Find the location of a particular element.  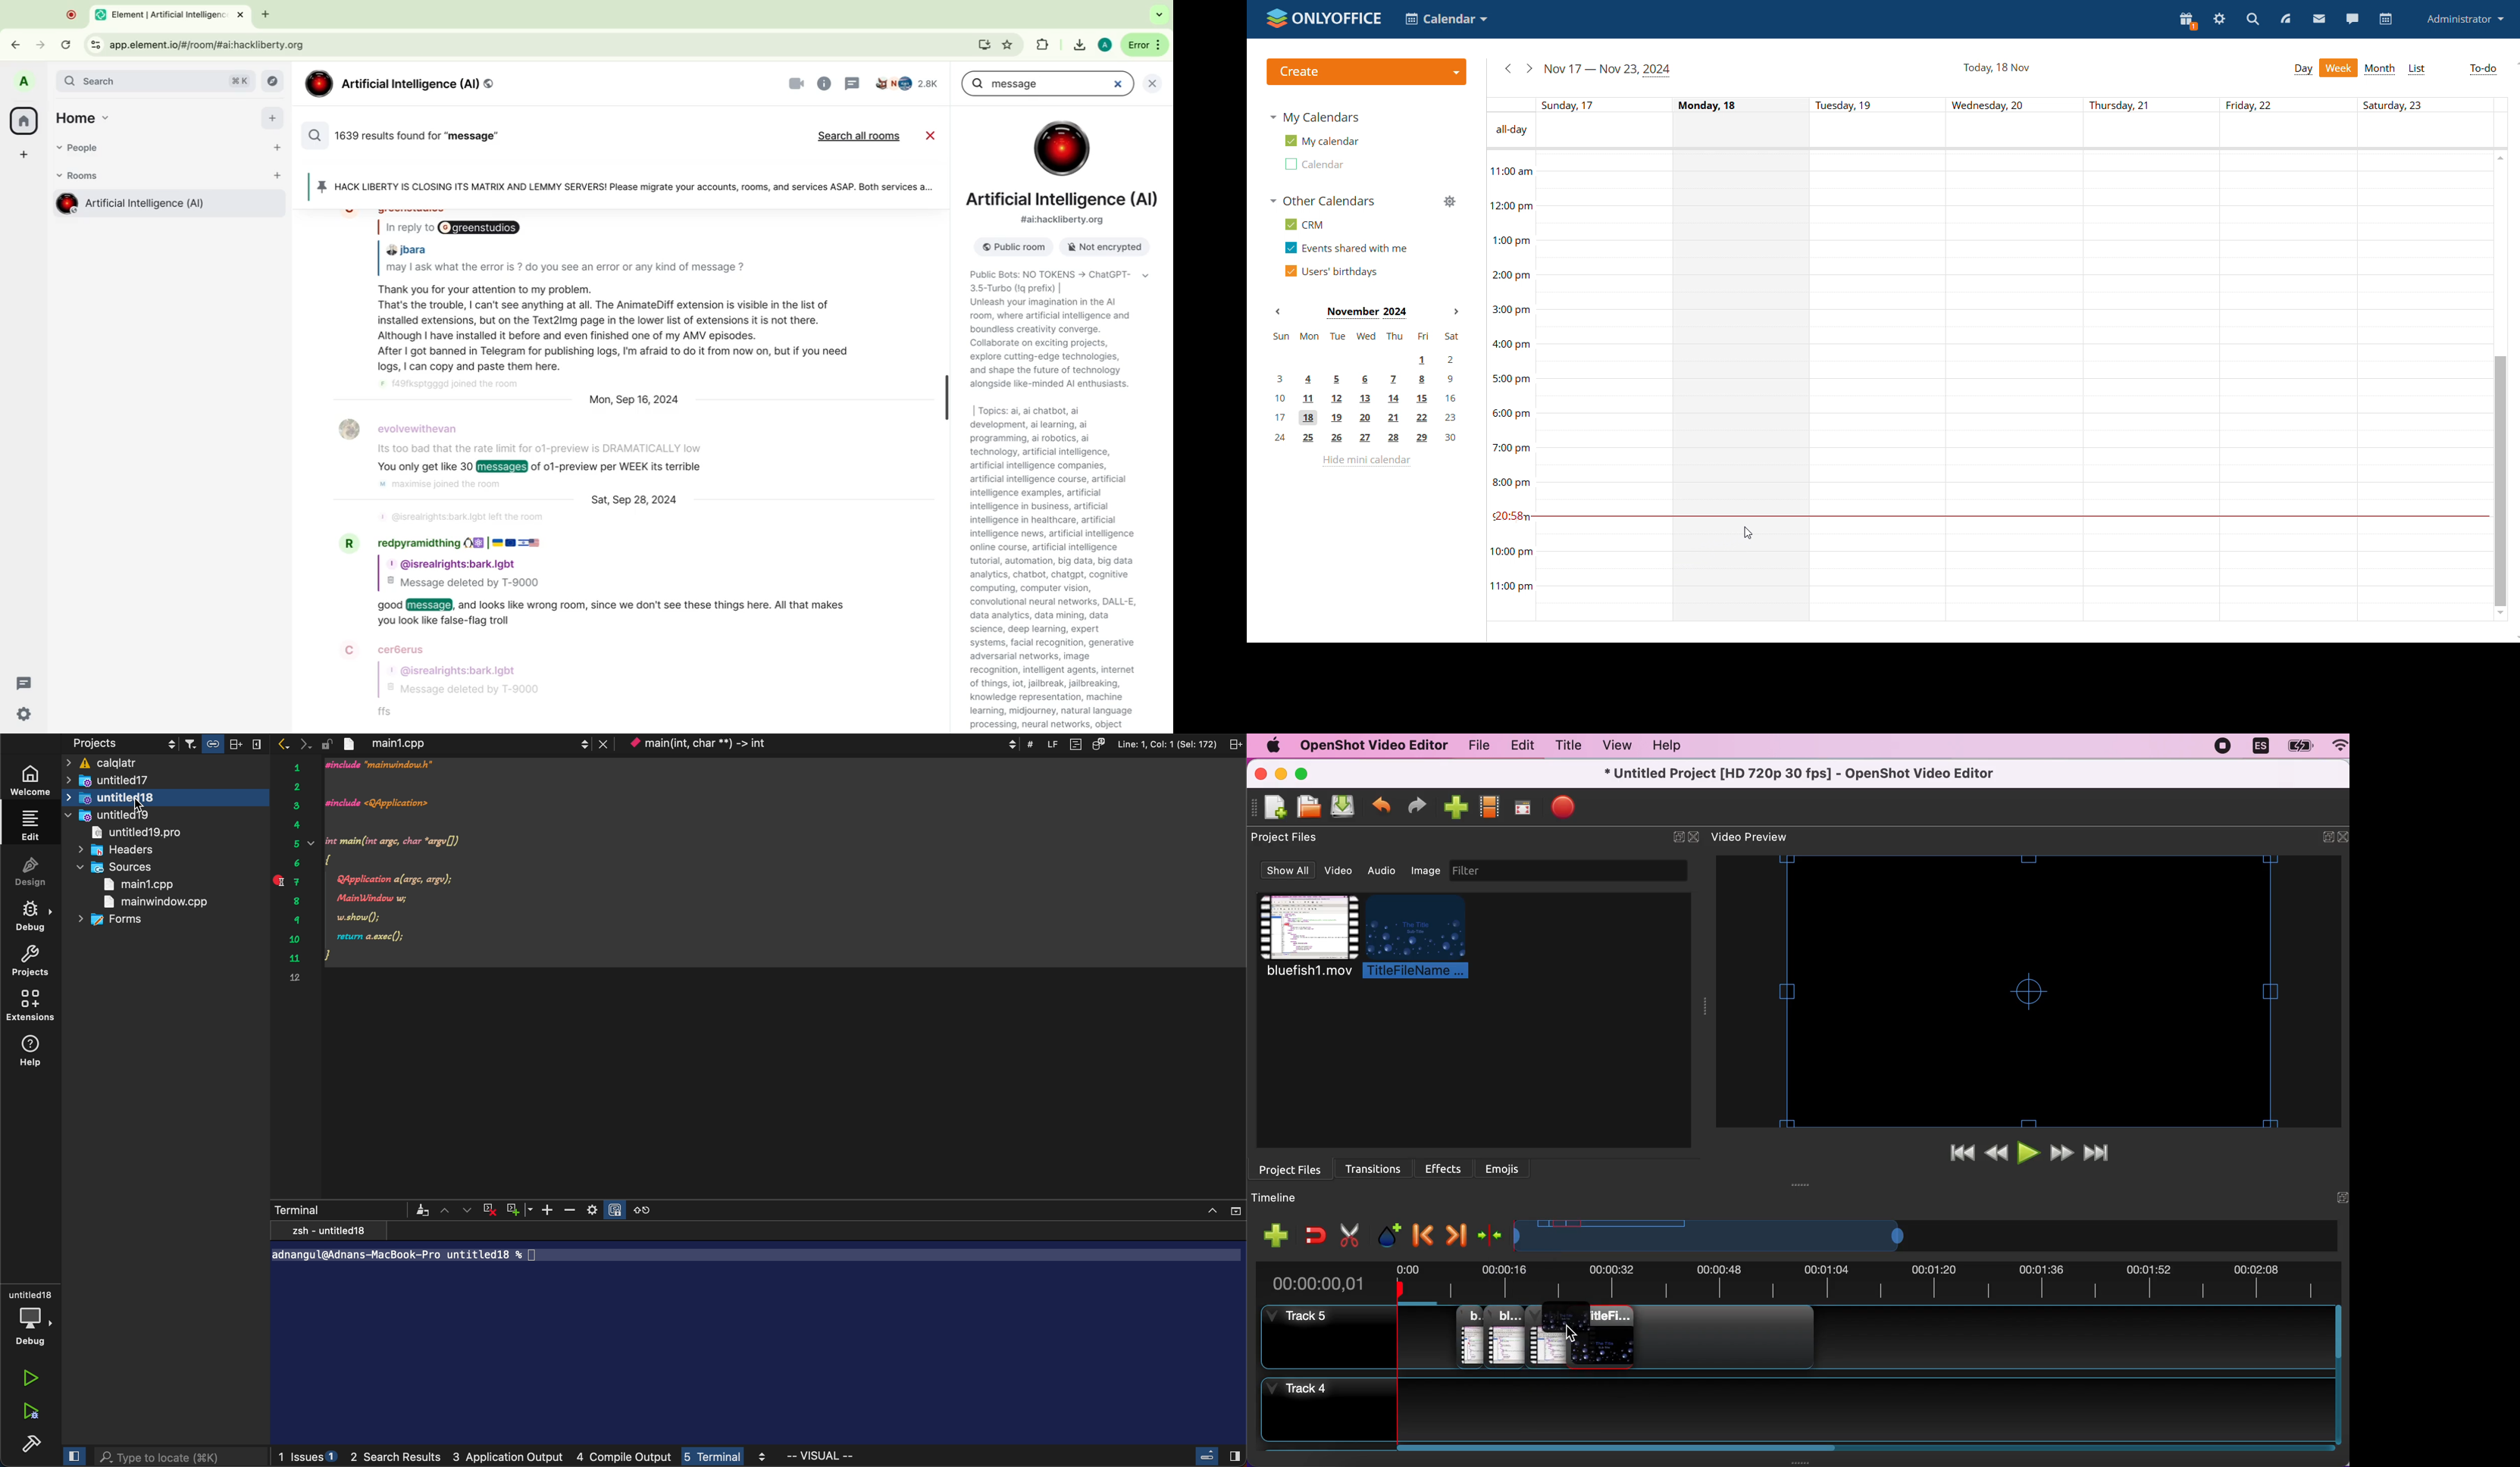

threads is located at coordinates (25, 683).